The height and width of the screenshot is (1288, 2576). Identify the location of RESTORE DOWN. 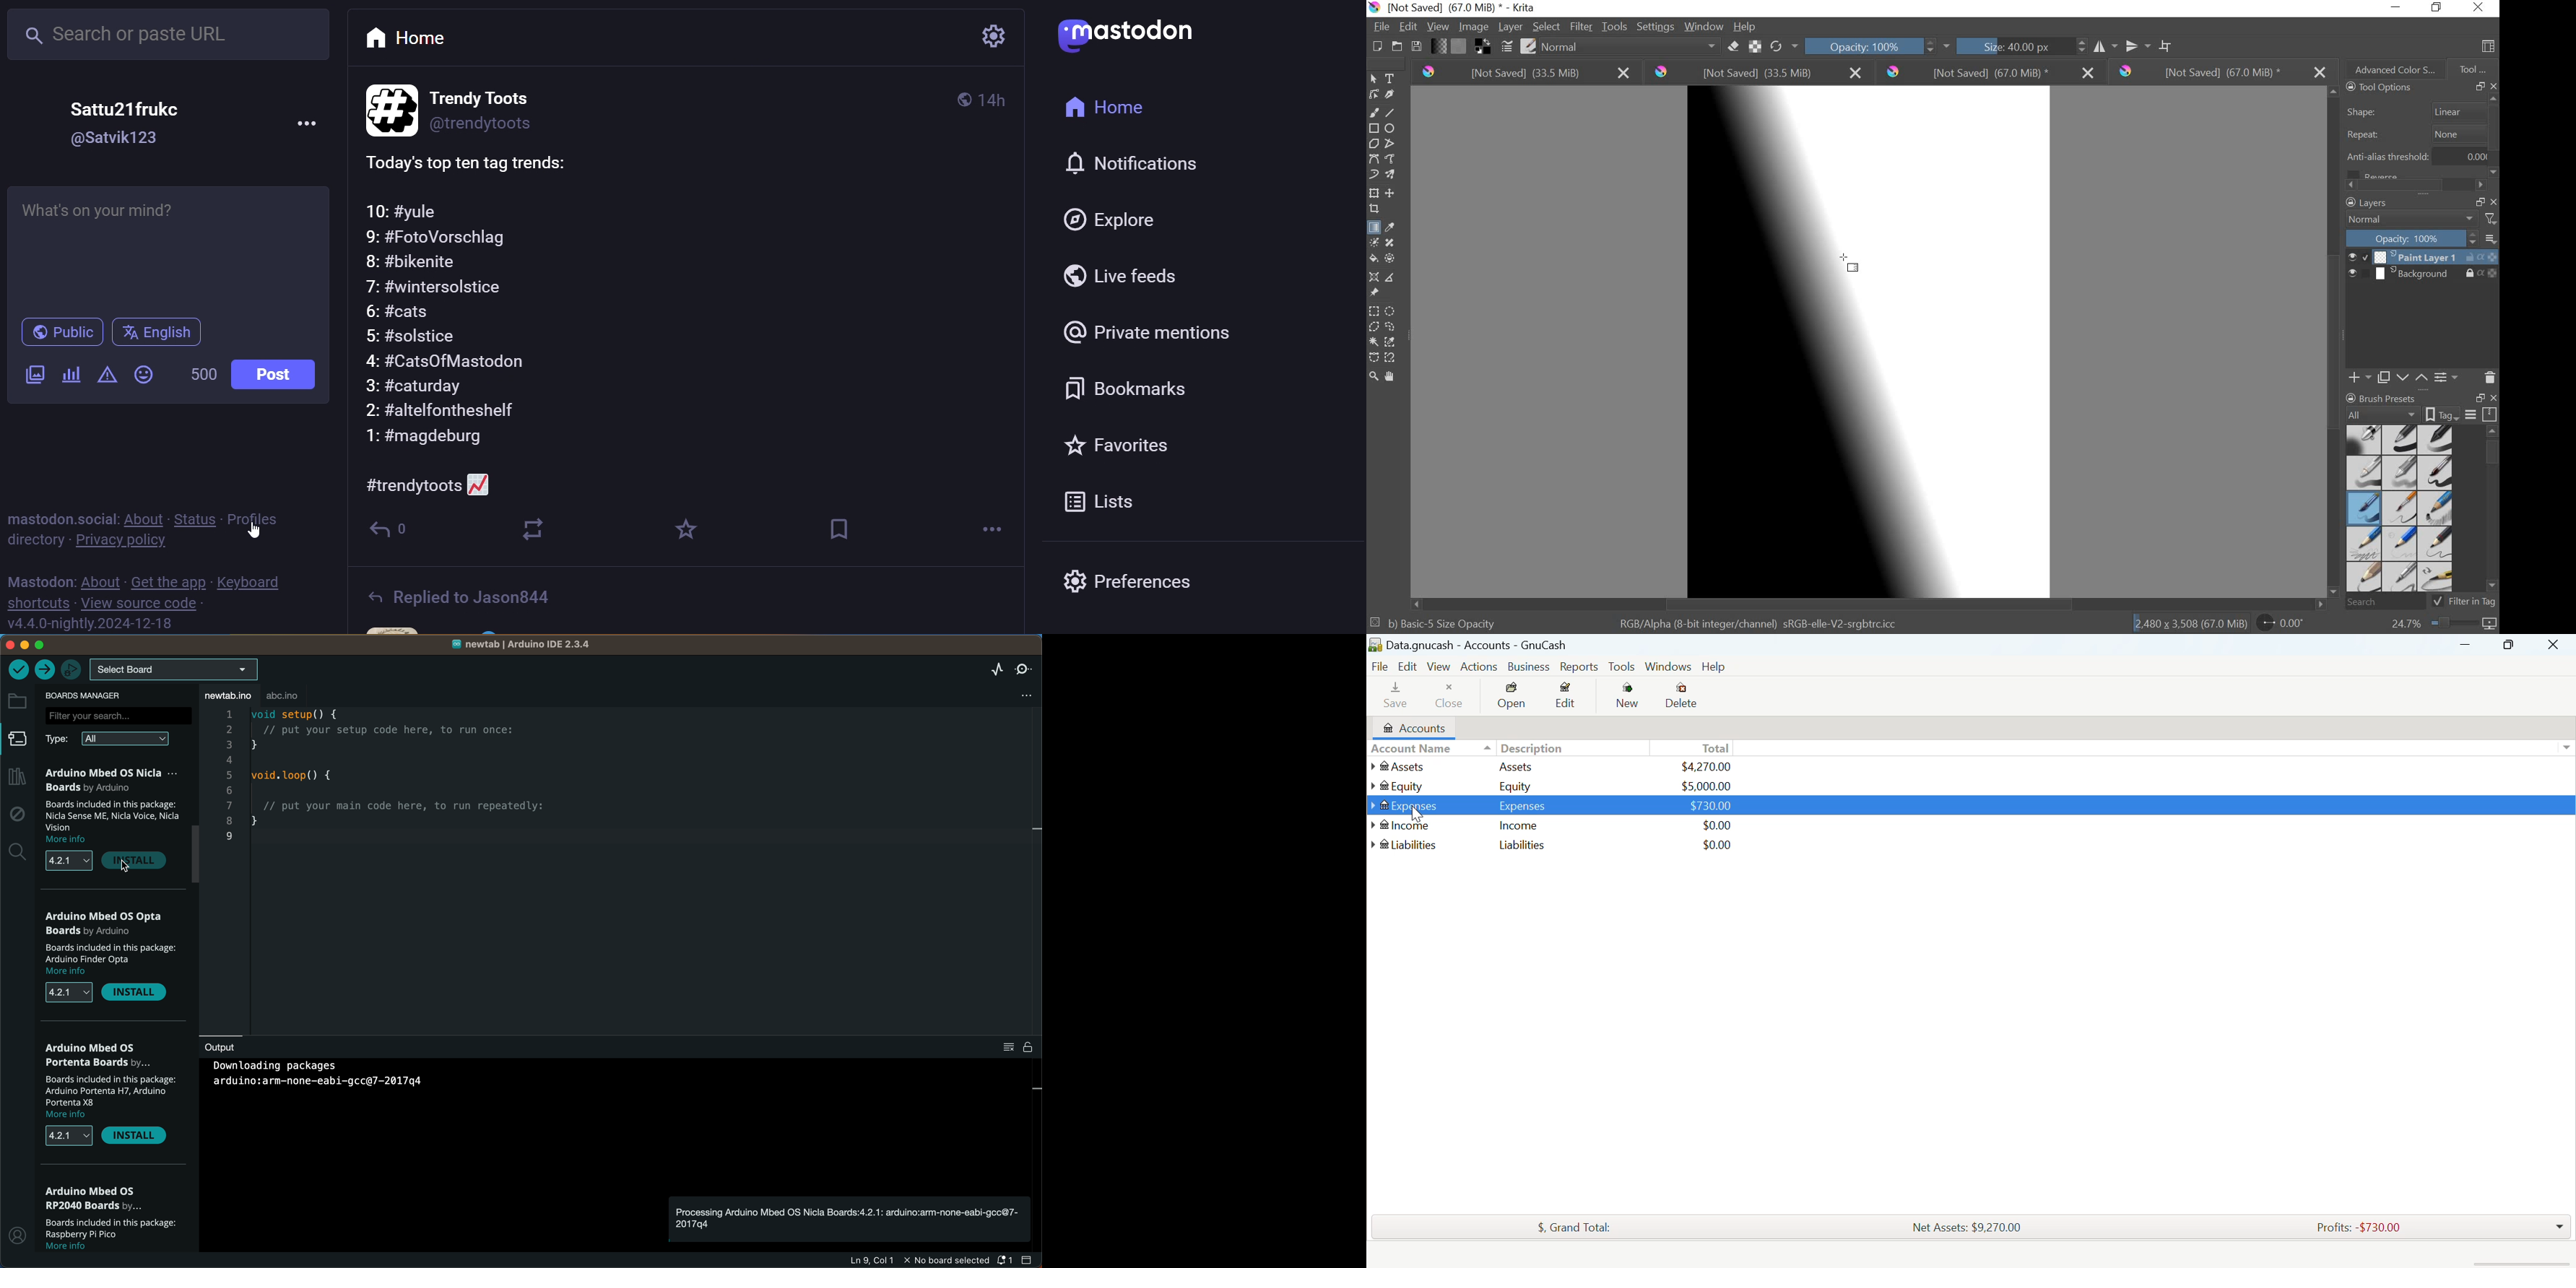
(2481, 398).